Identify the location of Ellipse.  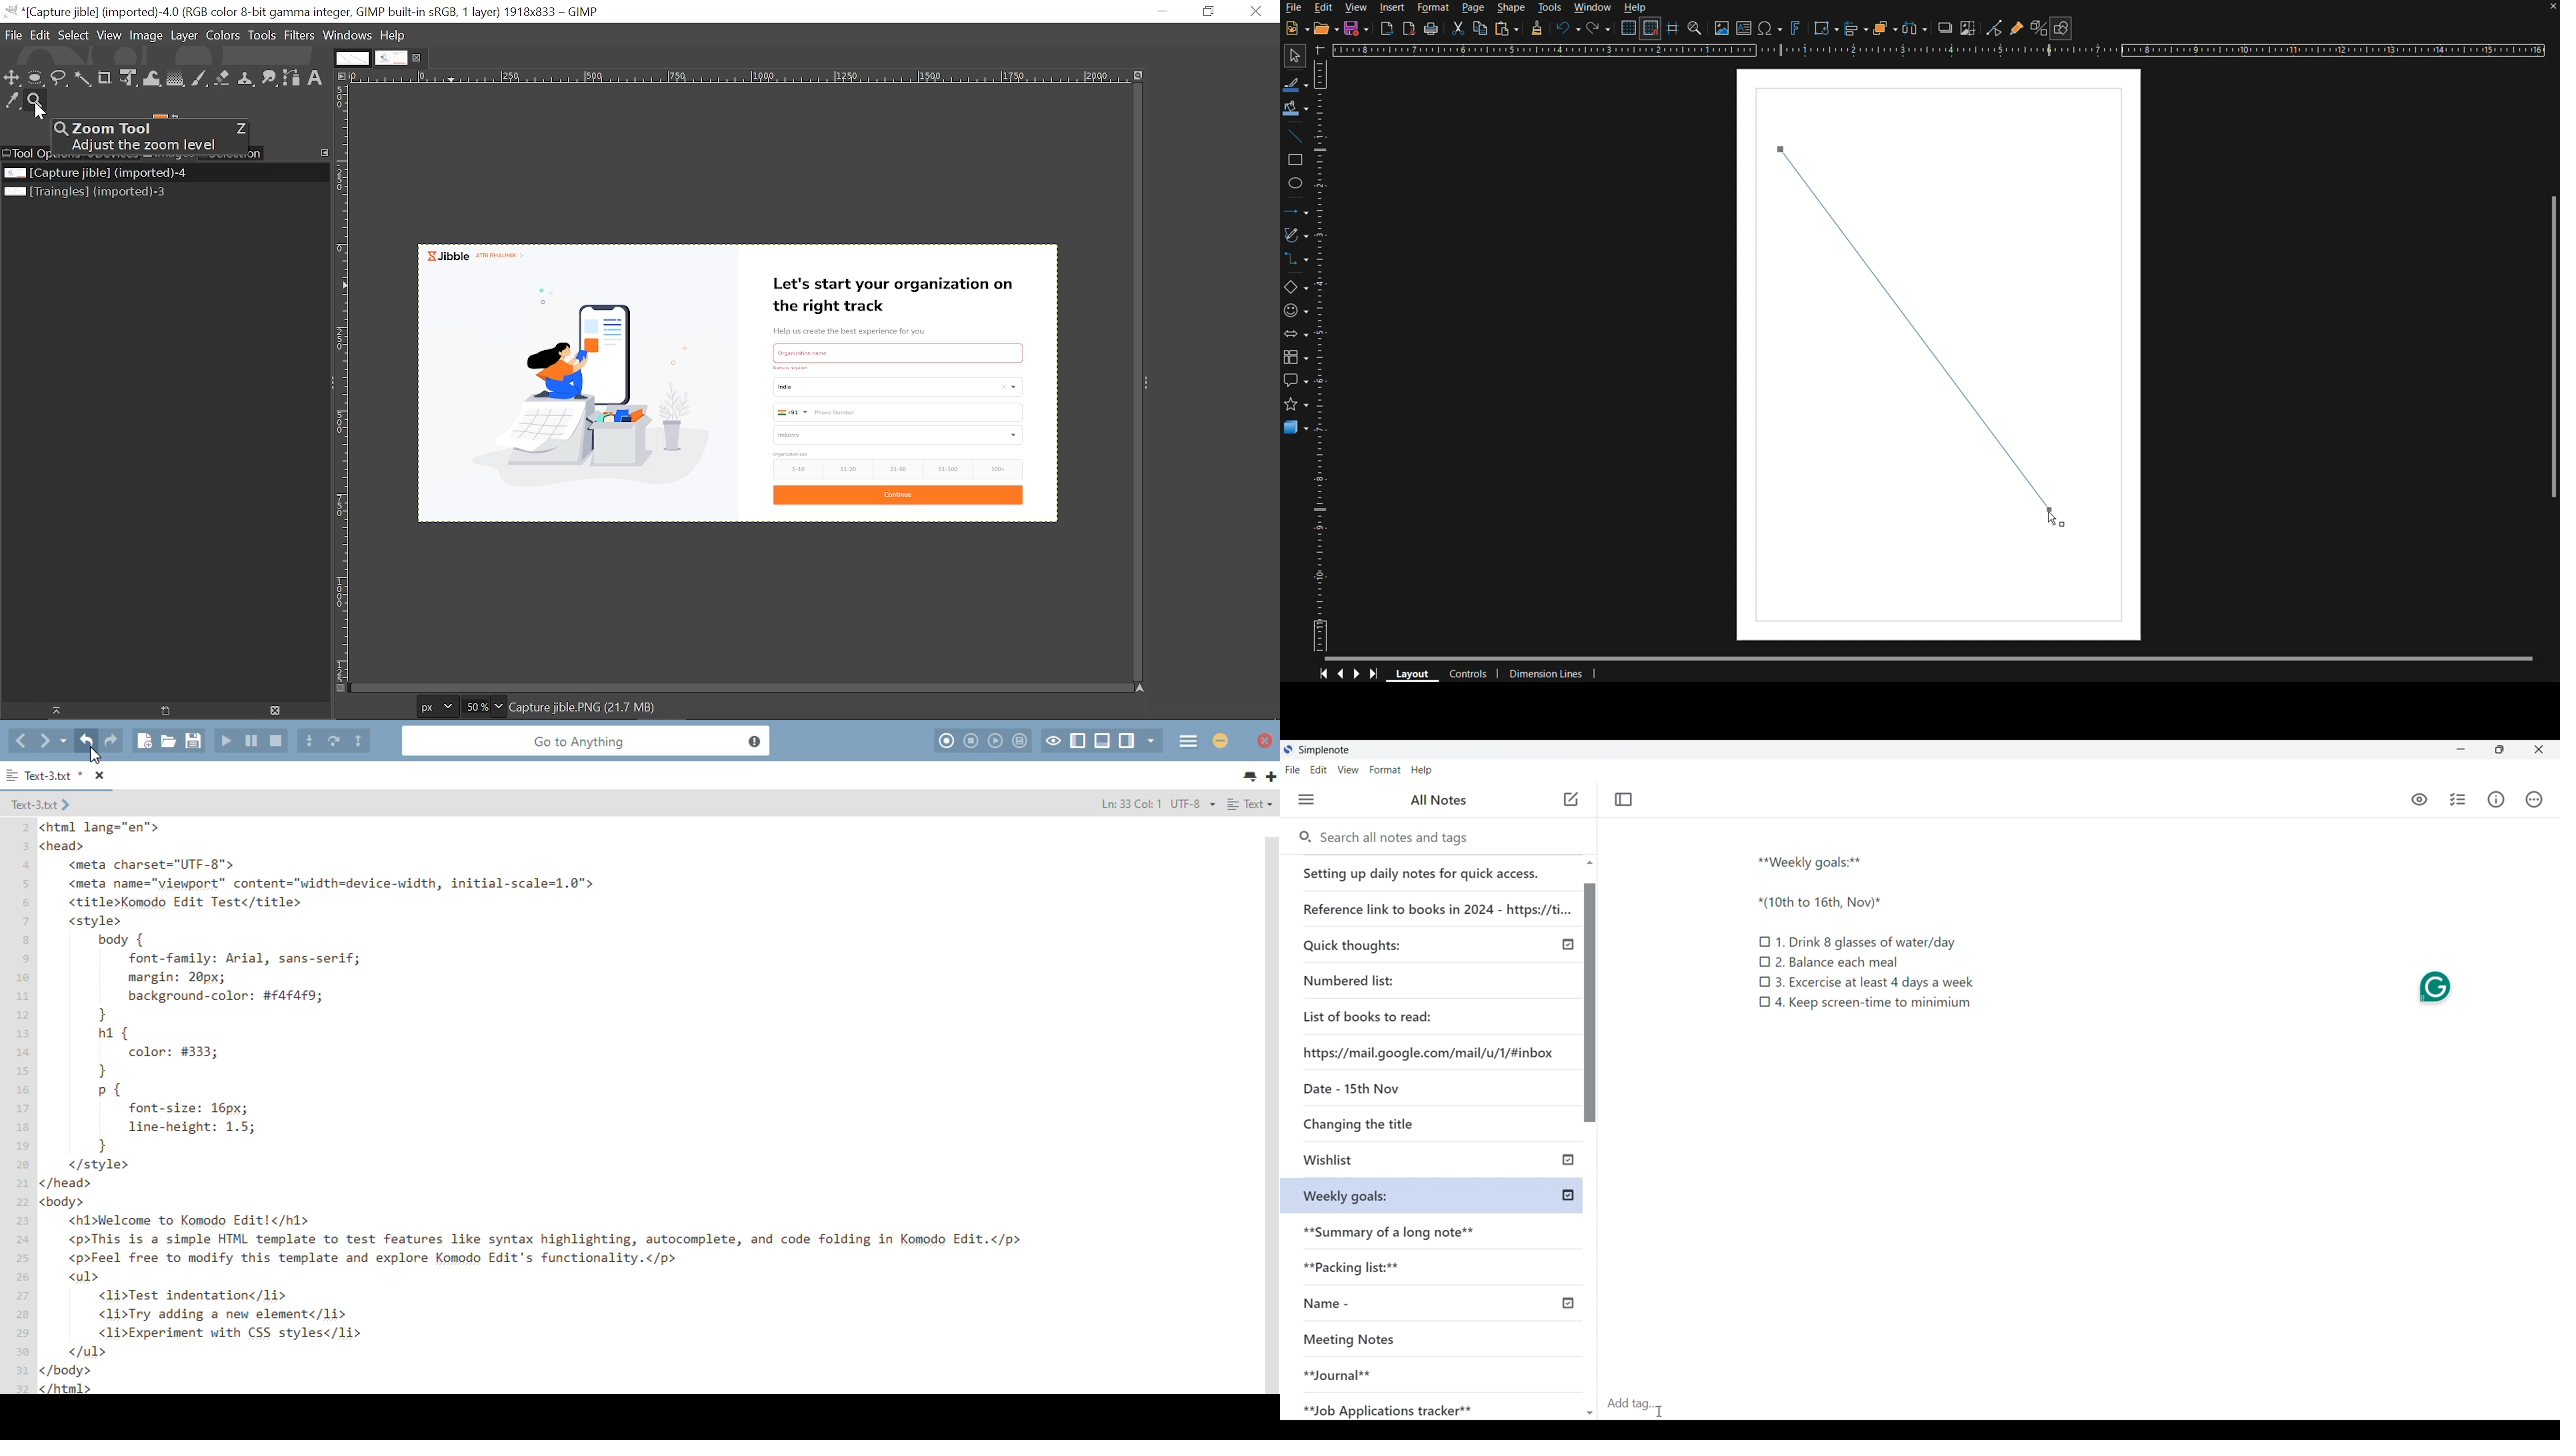
(1296, 182).